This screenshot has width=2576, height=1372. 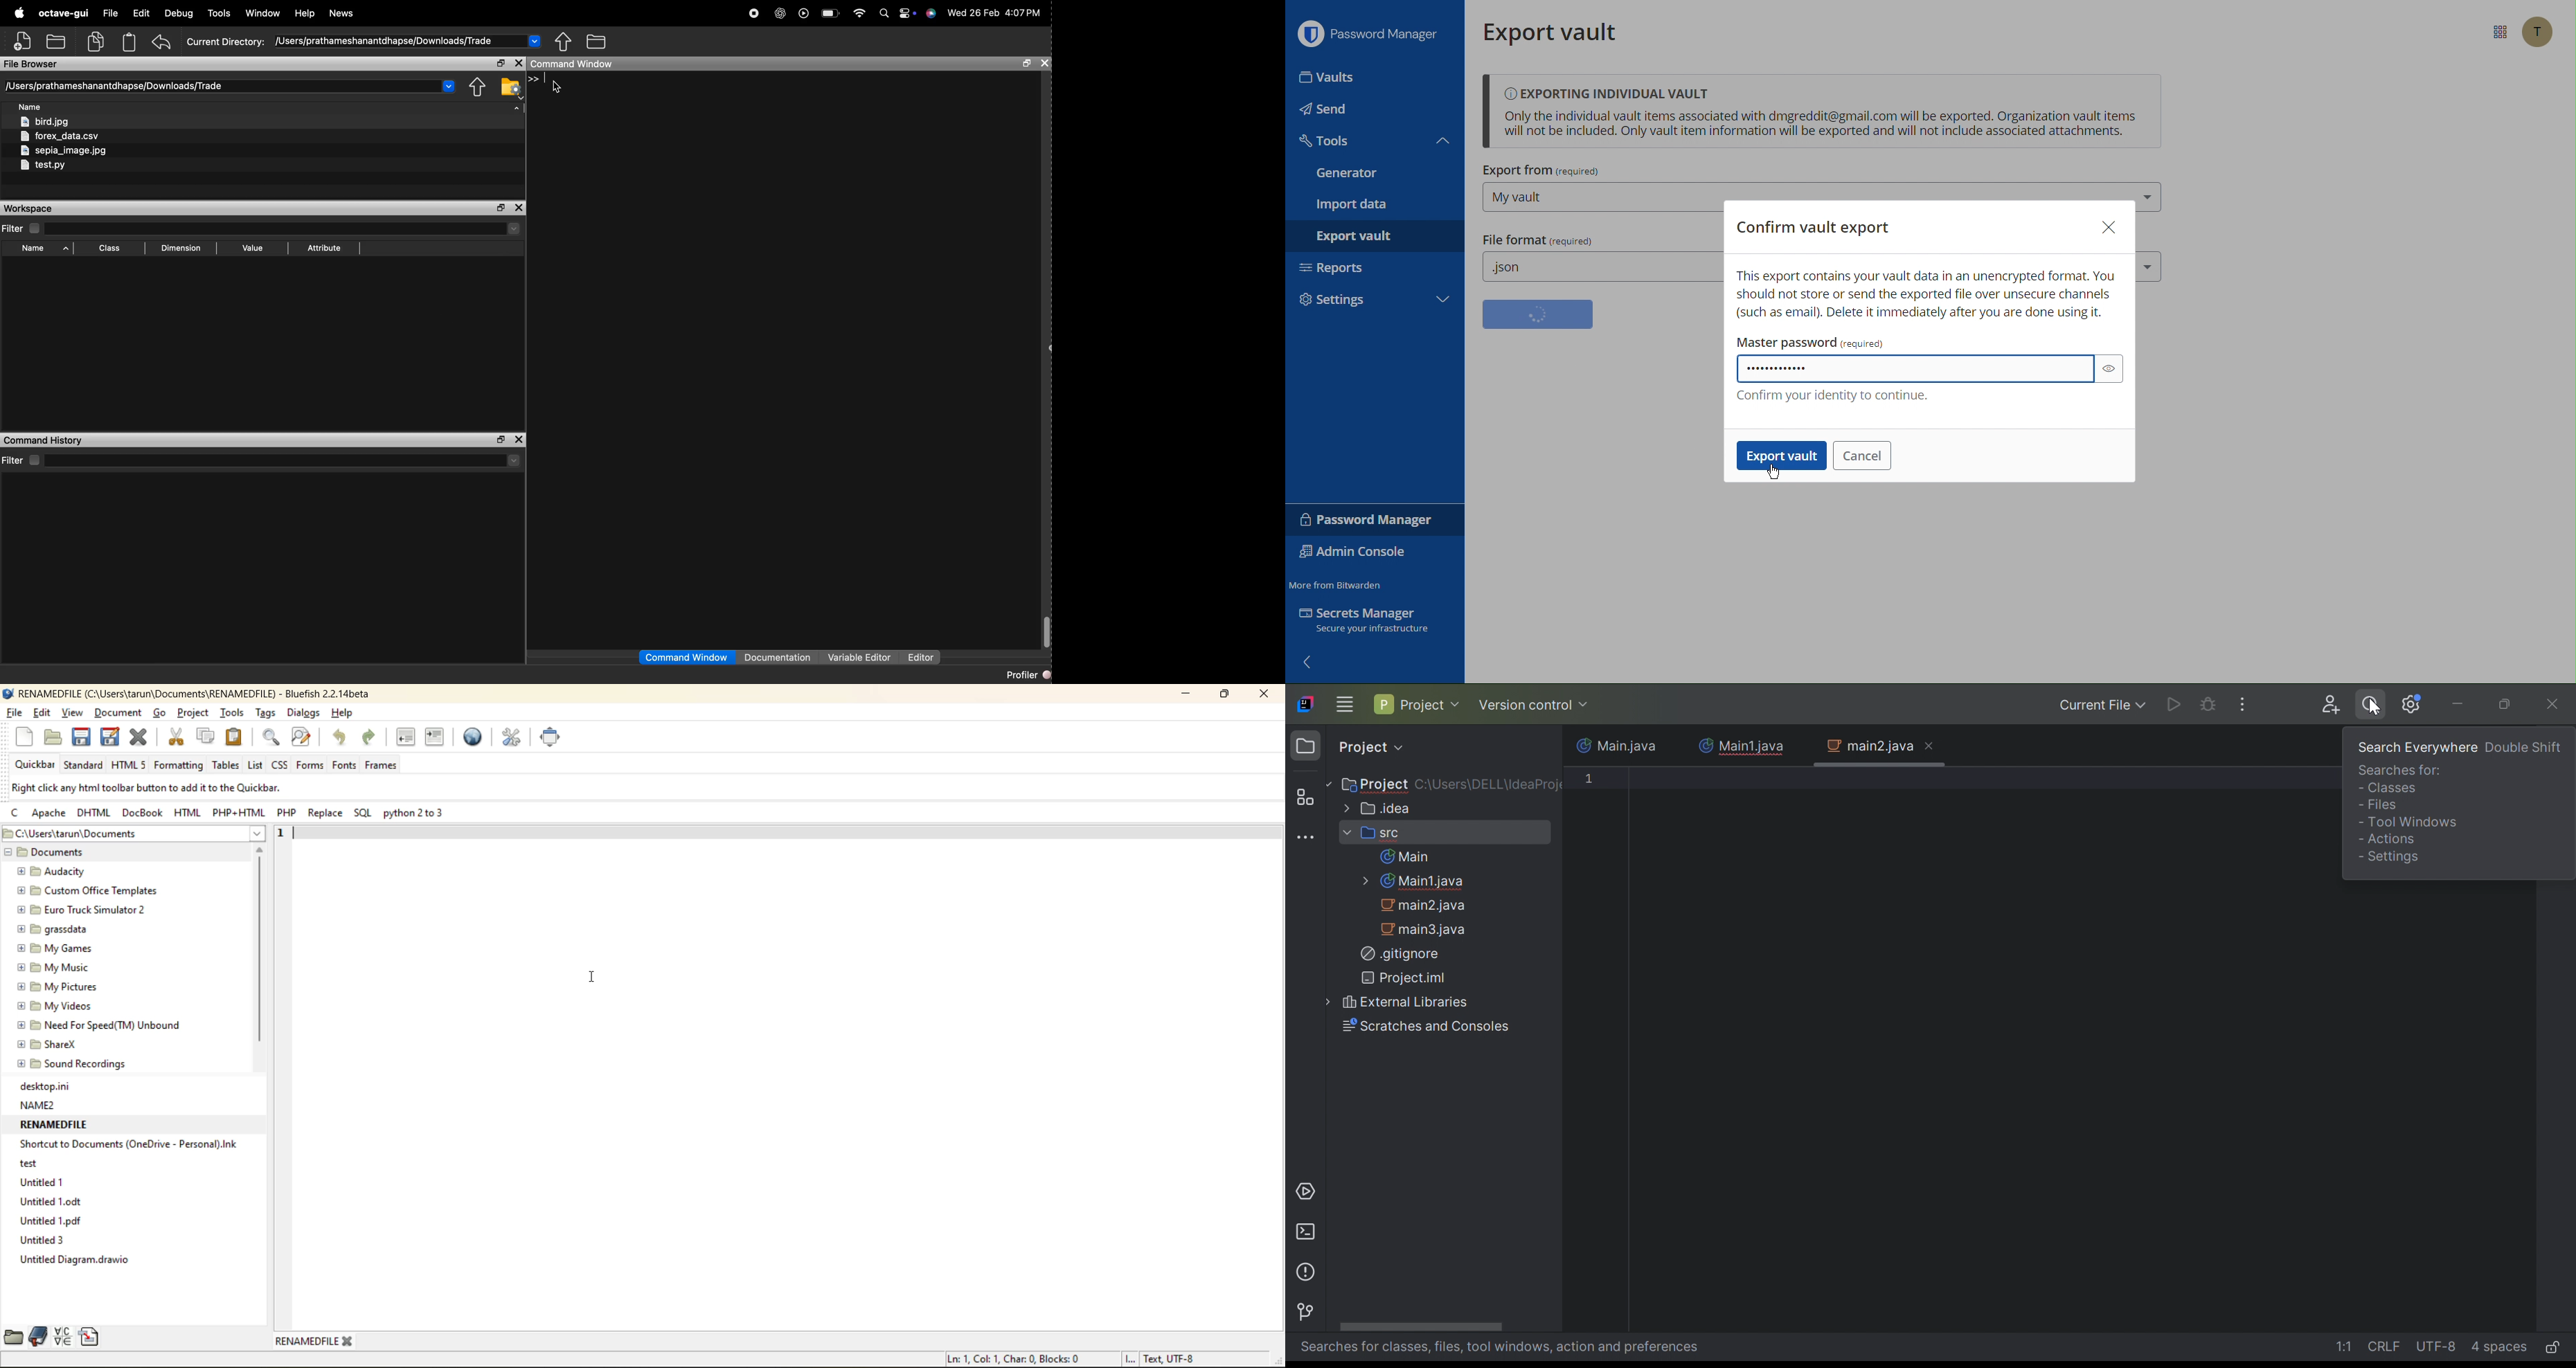 I want to click on folder settings, so click(x=512, y=88).